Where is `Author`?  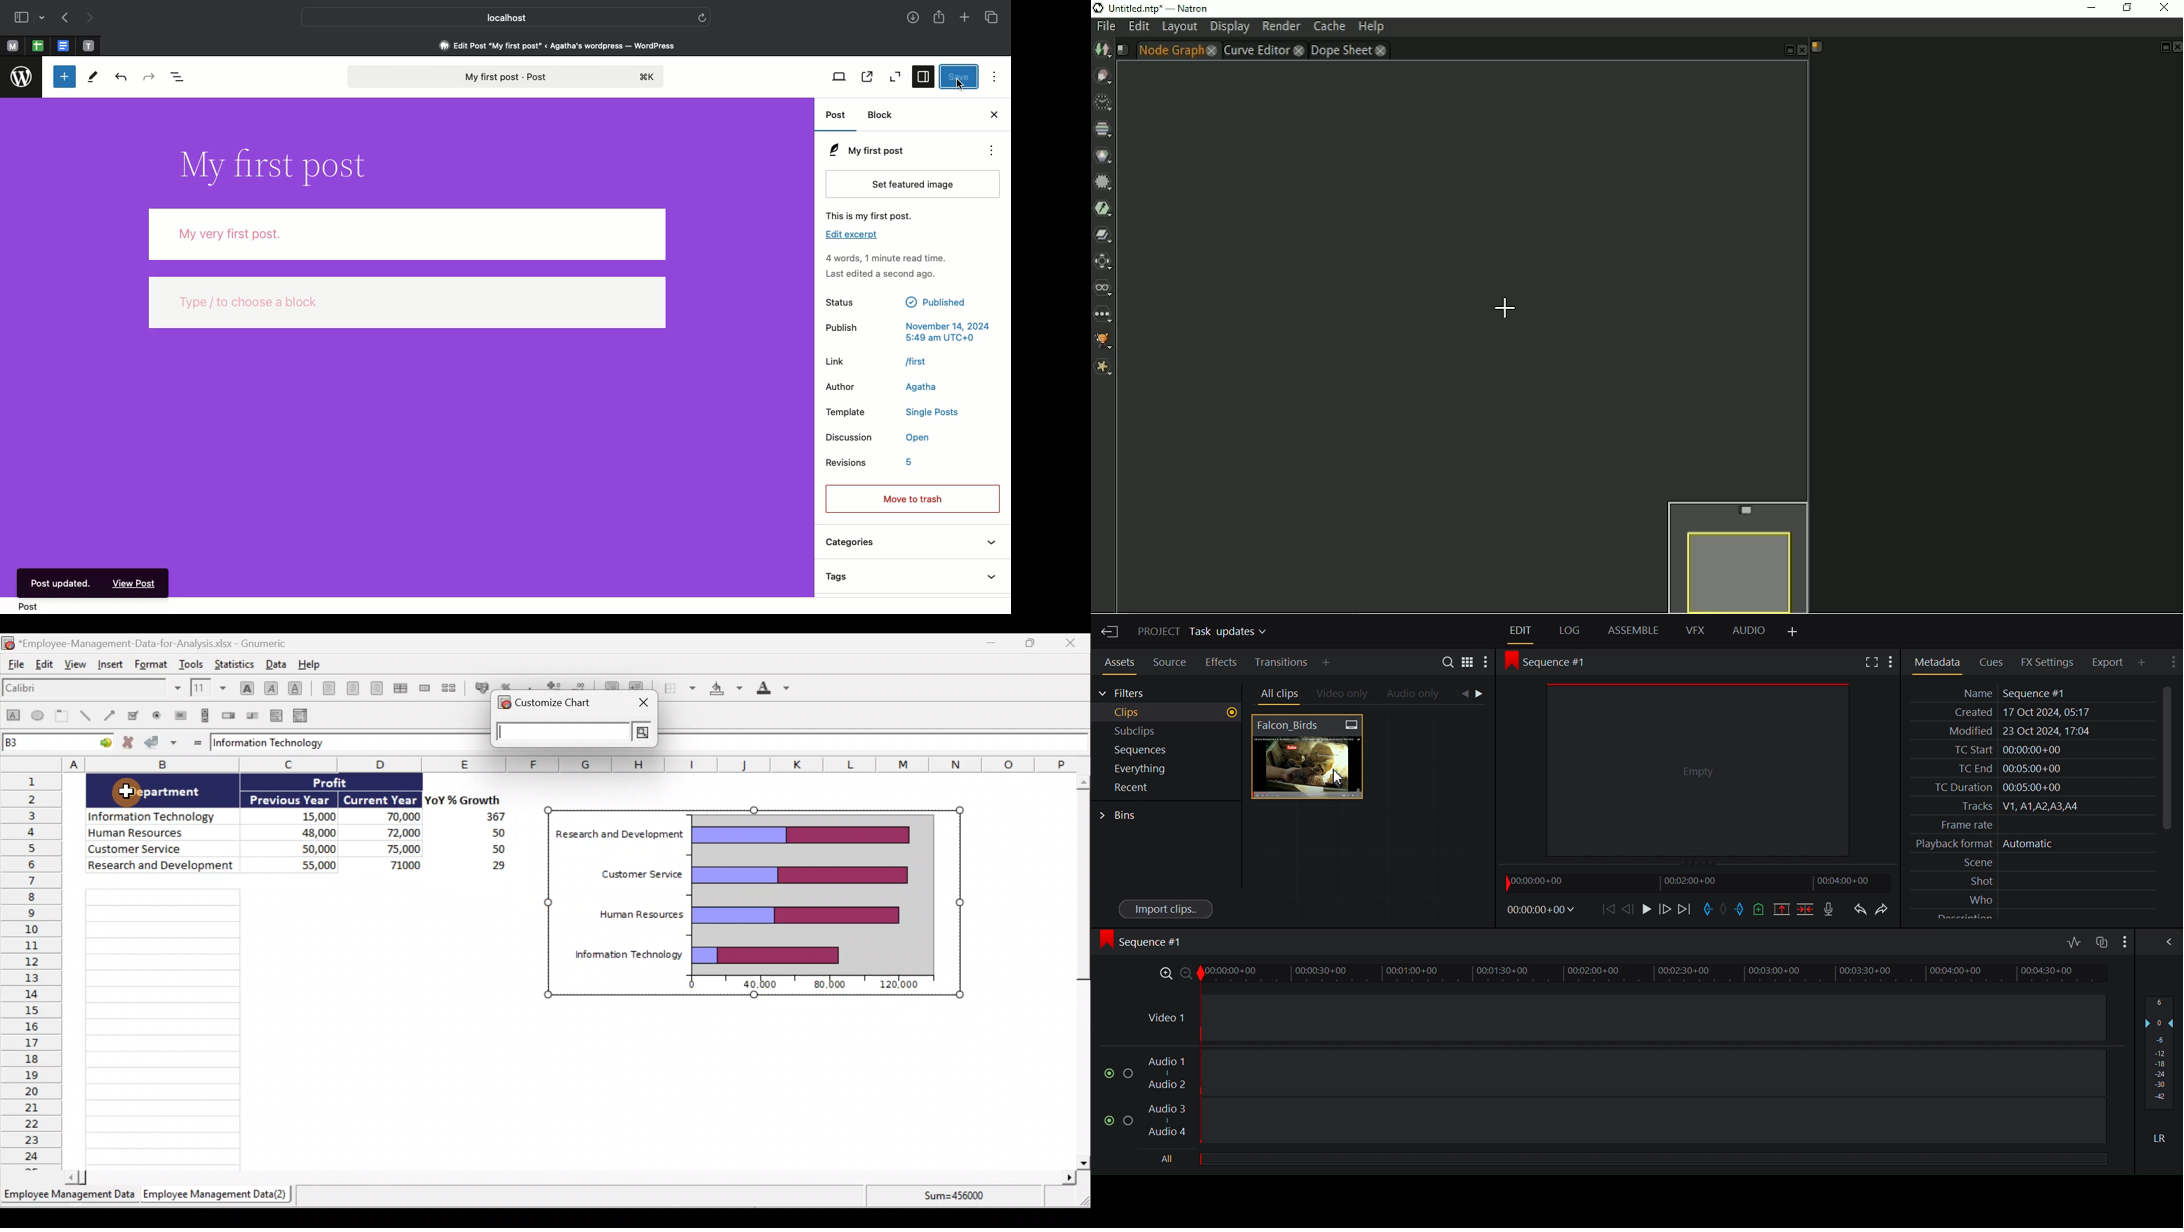
Author is located at coordinates (893, 388).